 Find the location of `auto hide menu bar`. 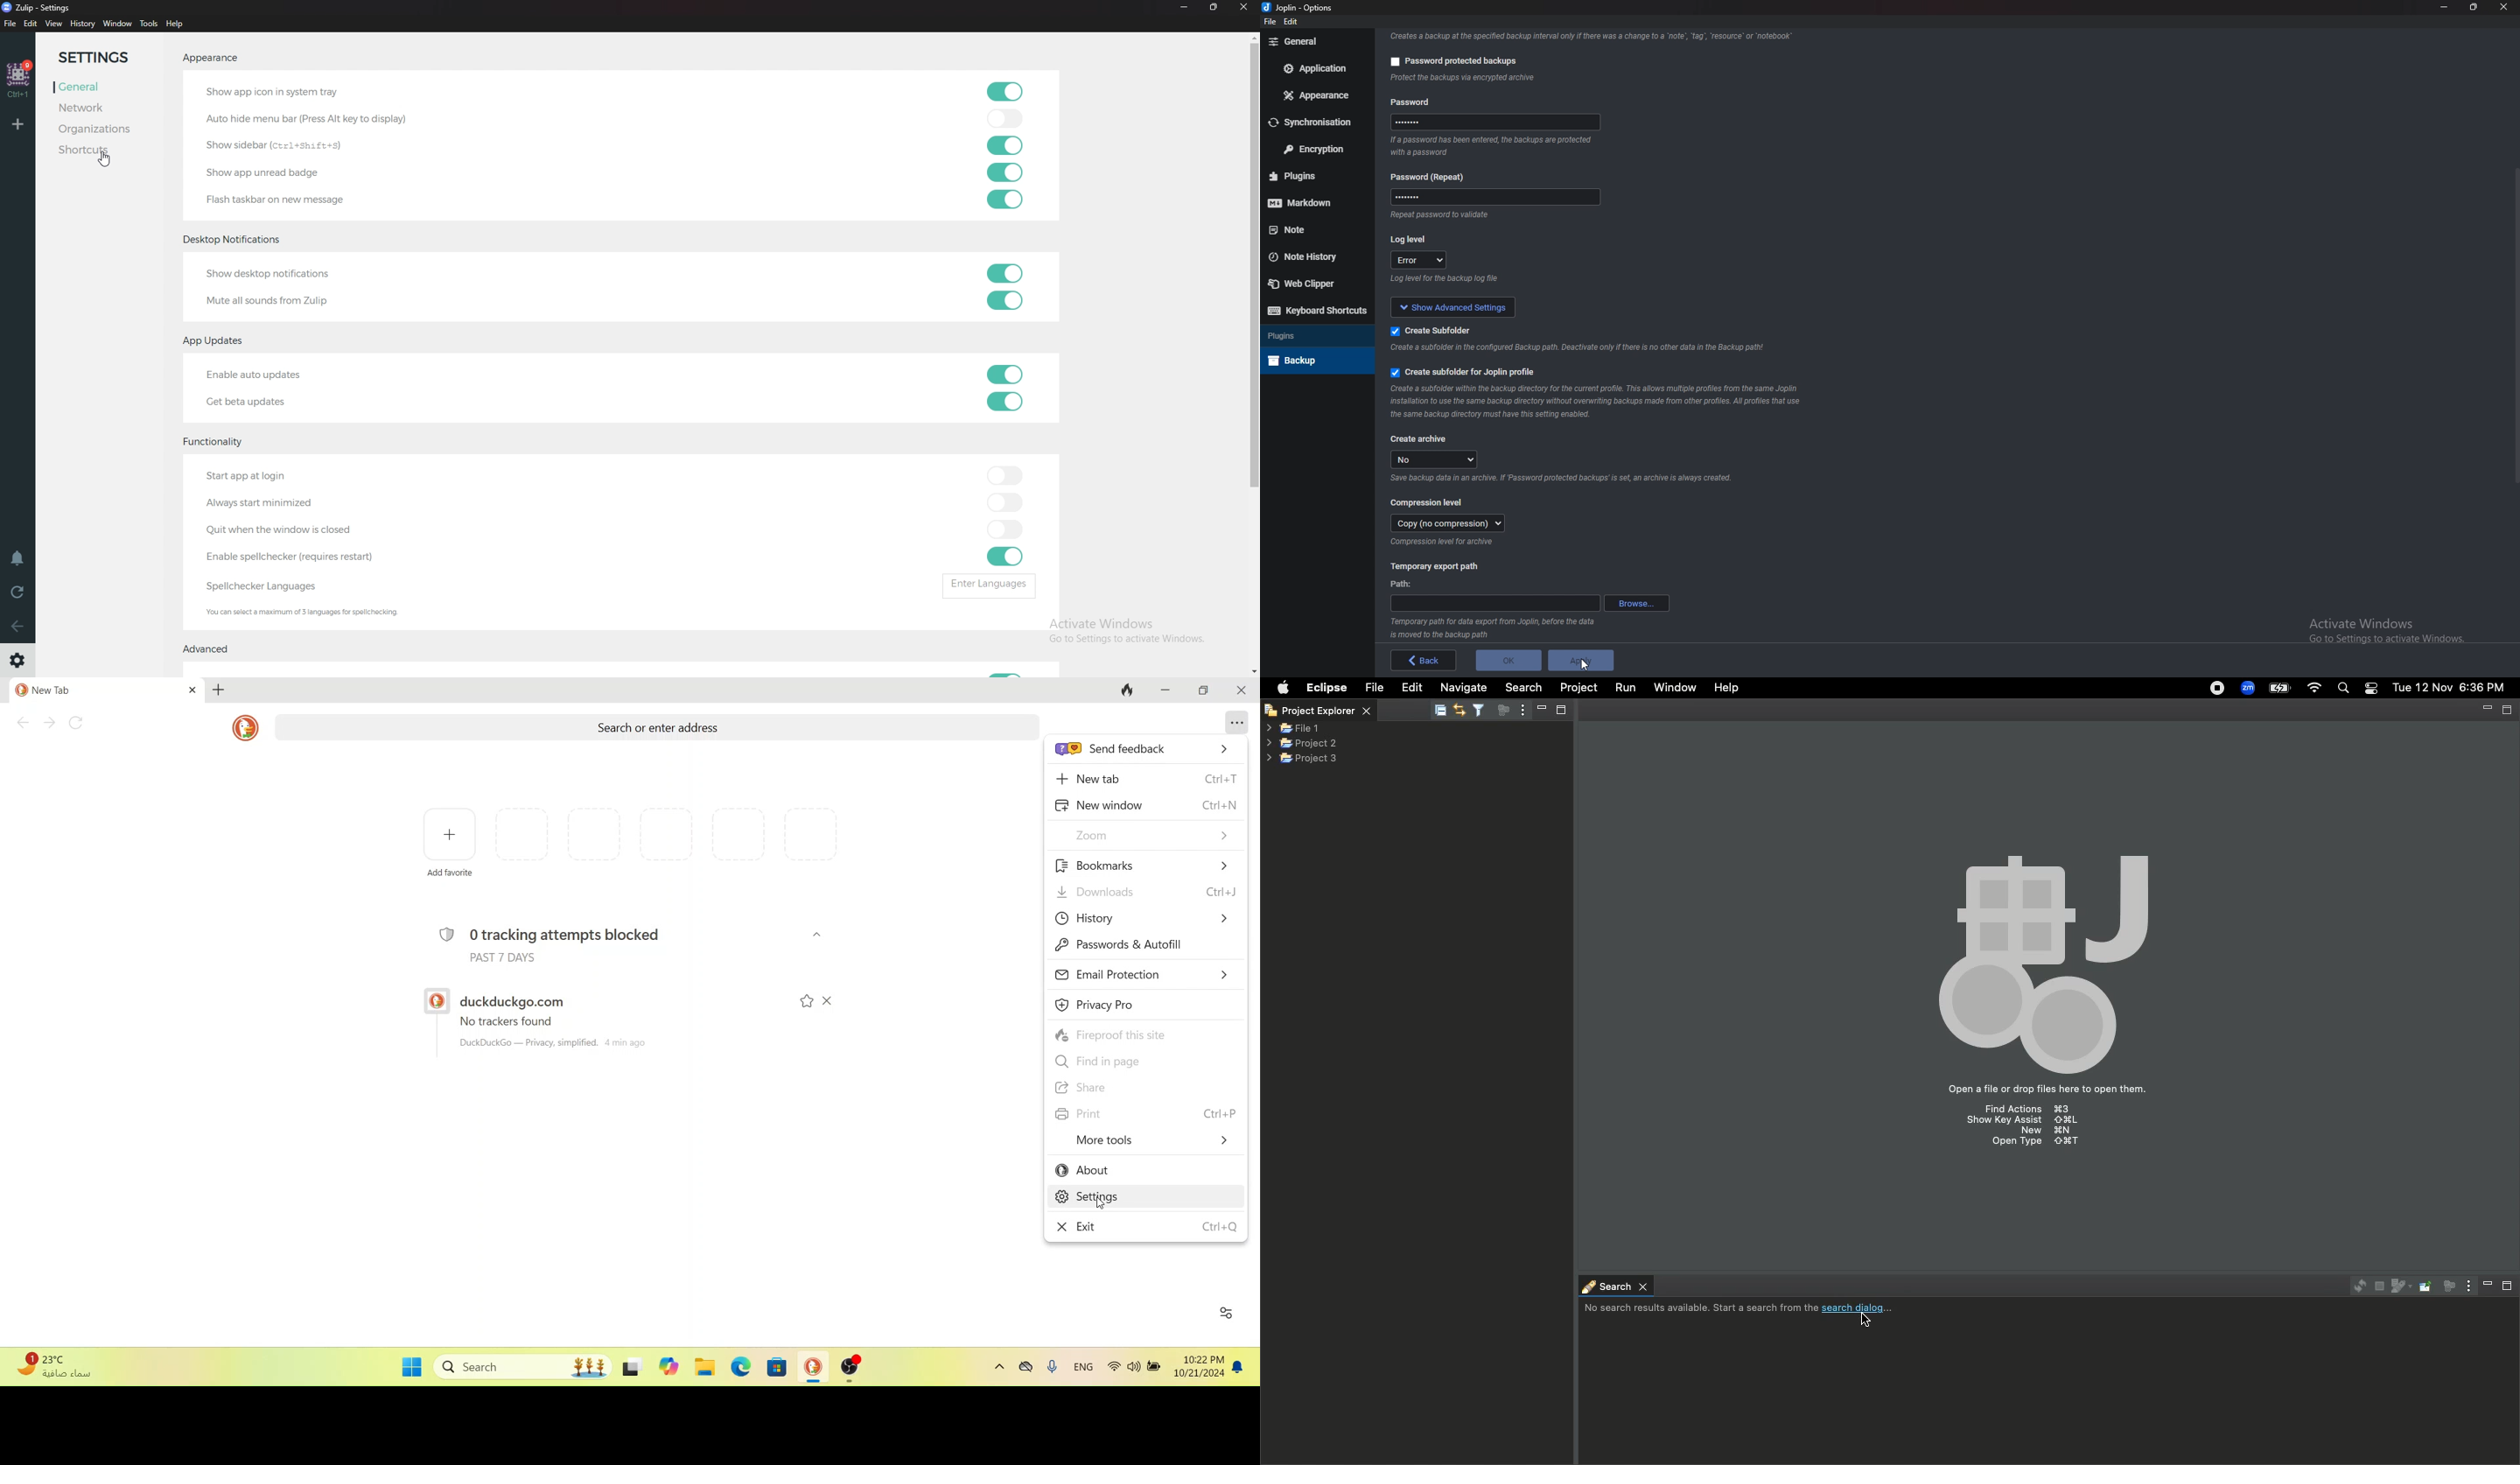

auto hide menu bar is located at coordinates (306, 121).